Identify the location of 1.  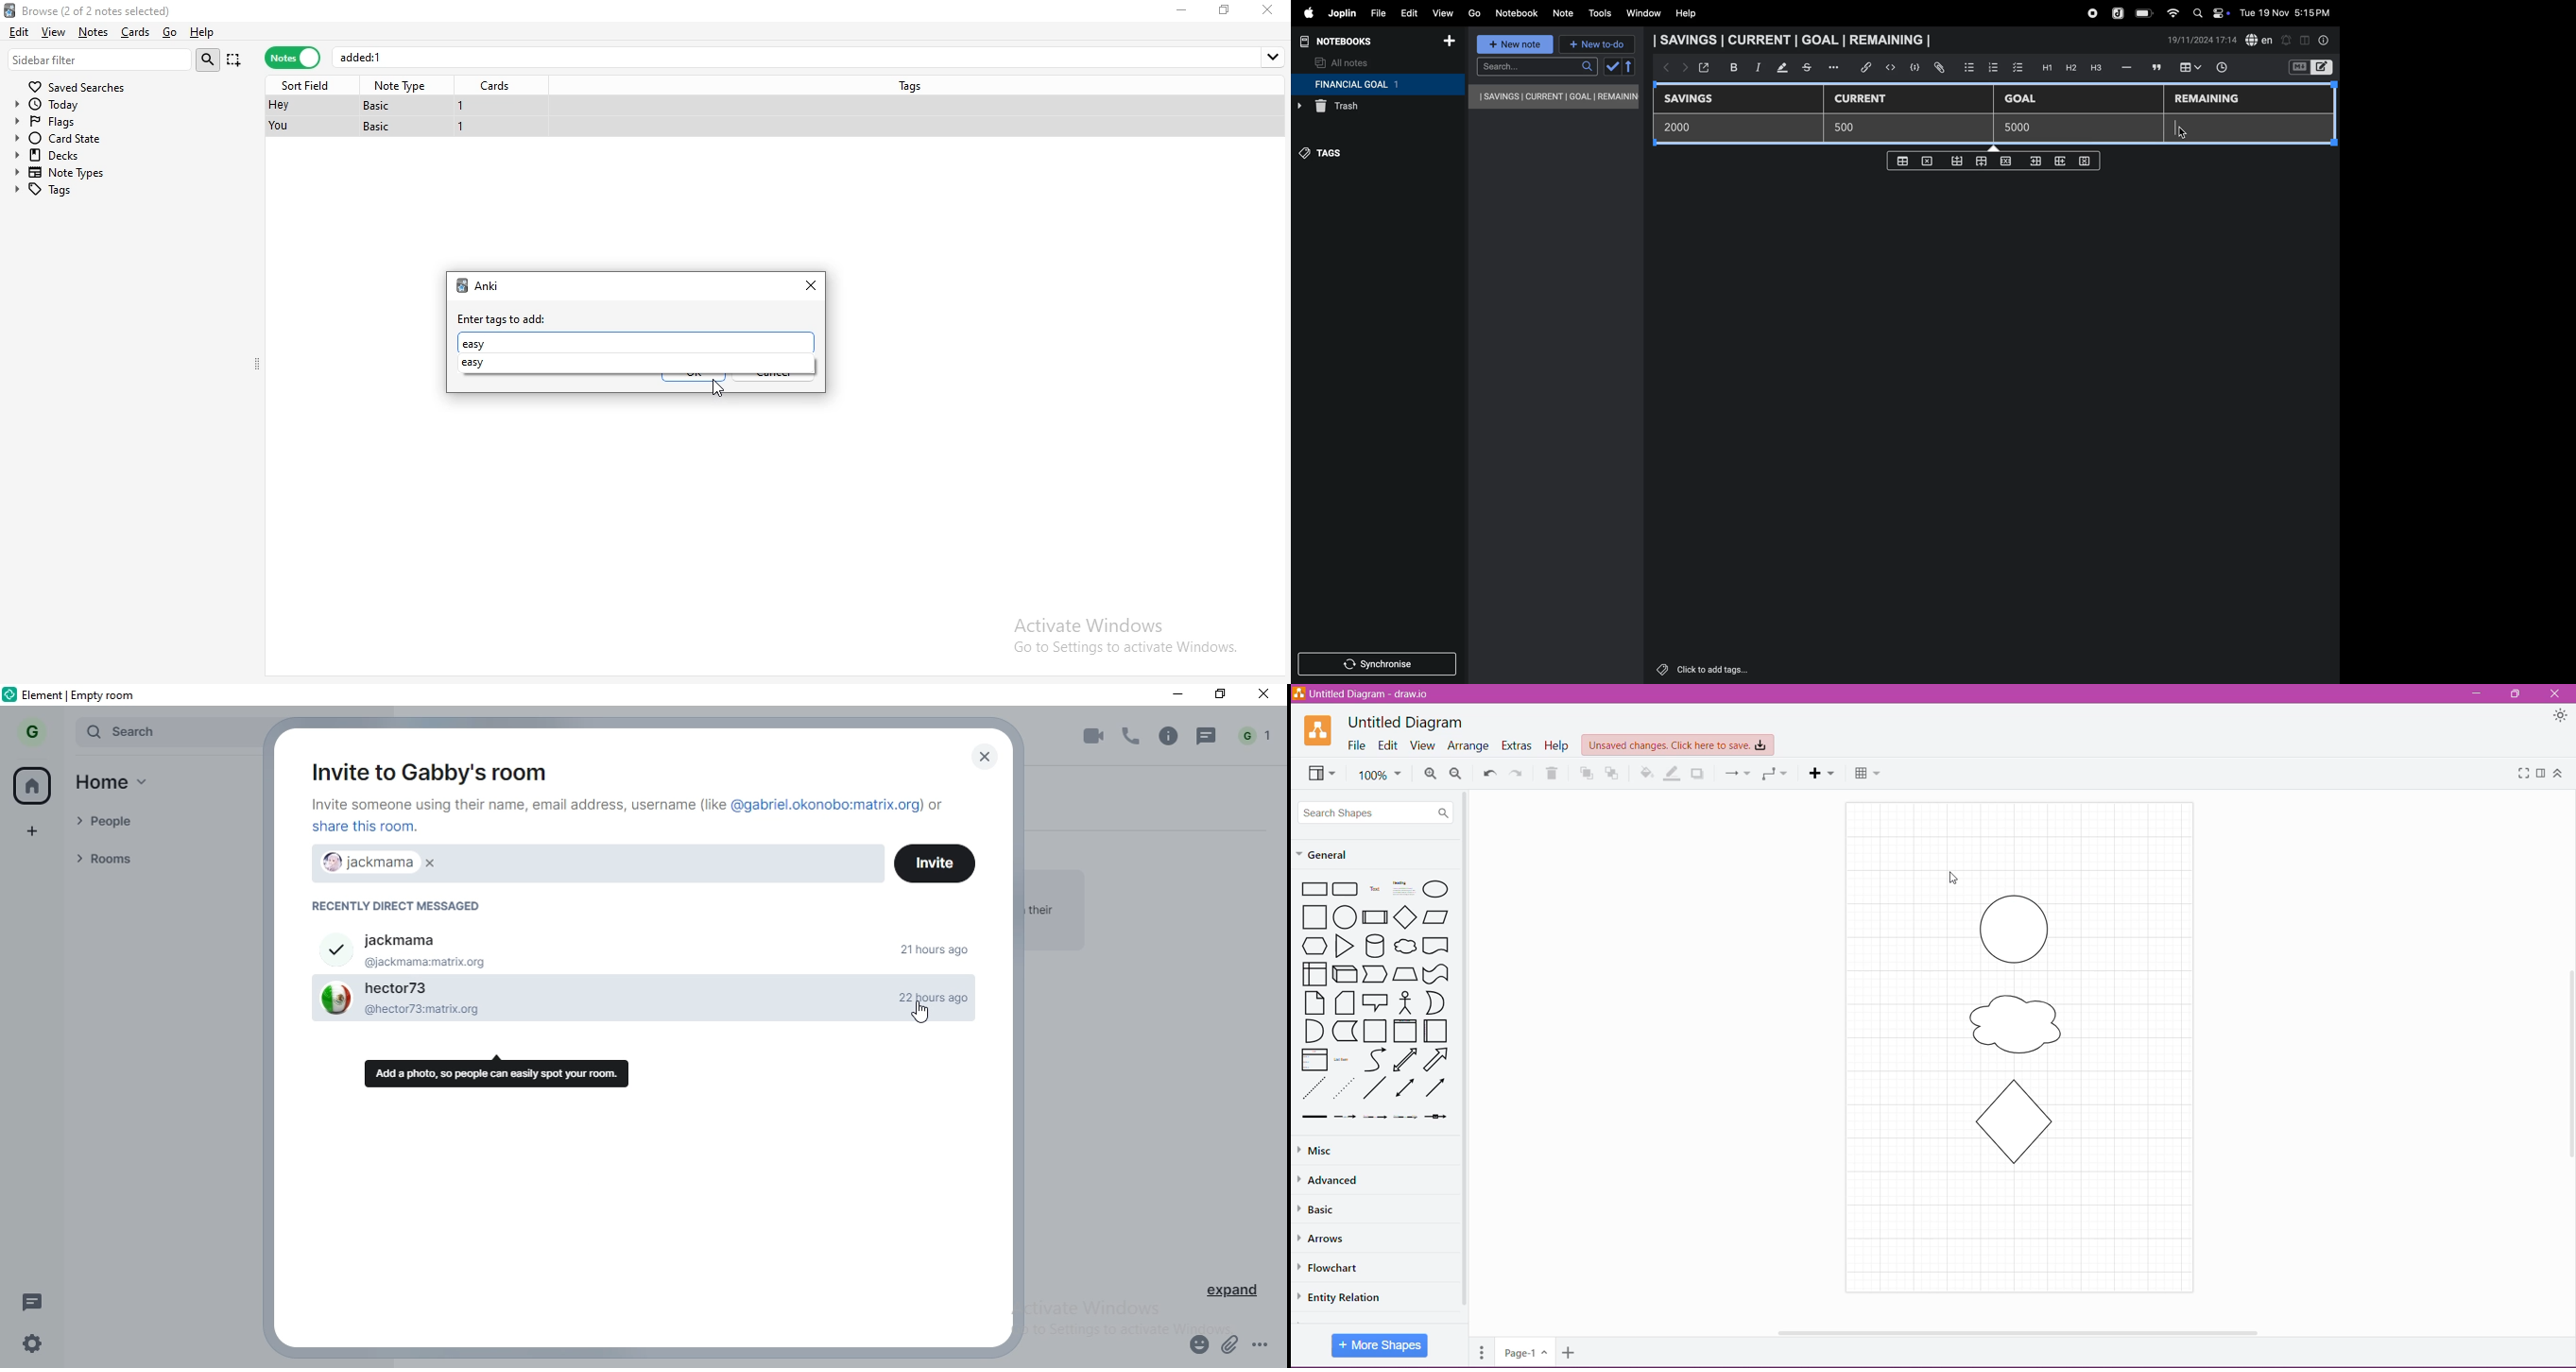
(461, 106).